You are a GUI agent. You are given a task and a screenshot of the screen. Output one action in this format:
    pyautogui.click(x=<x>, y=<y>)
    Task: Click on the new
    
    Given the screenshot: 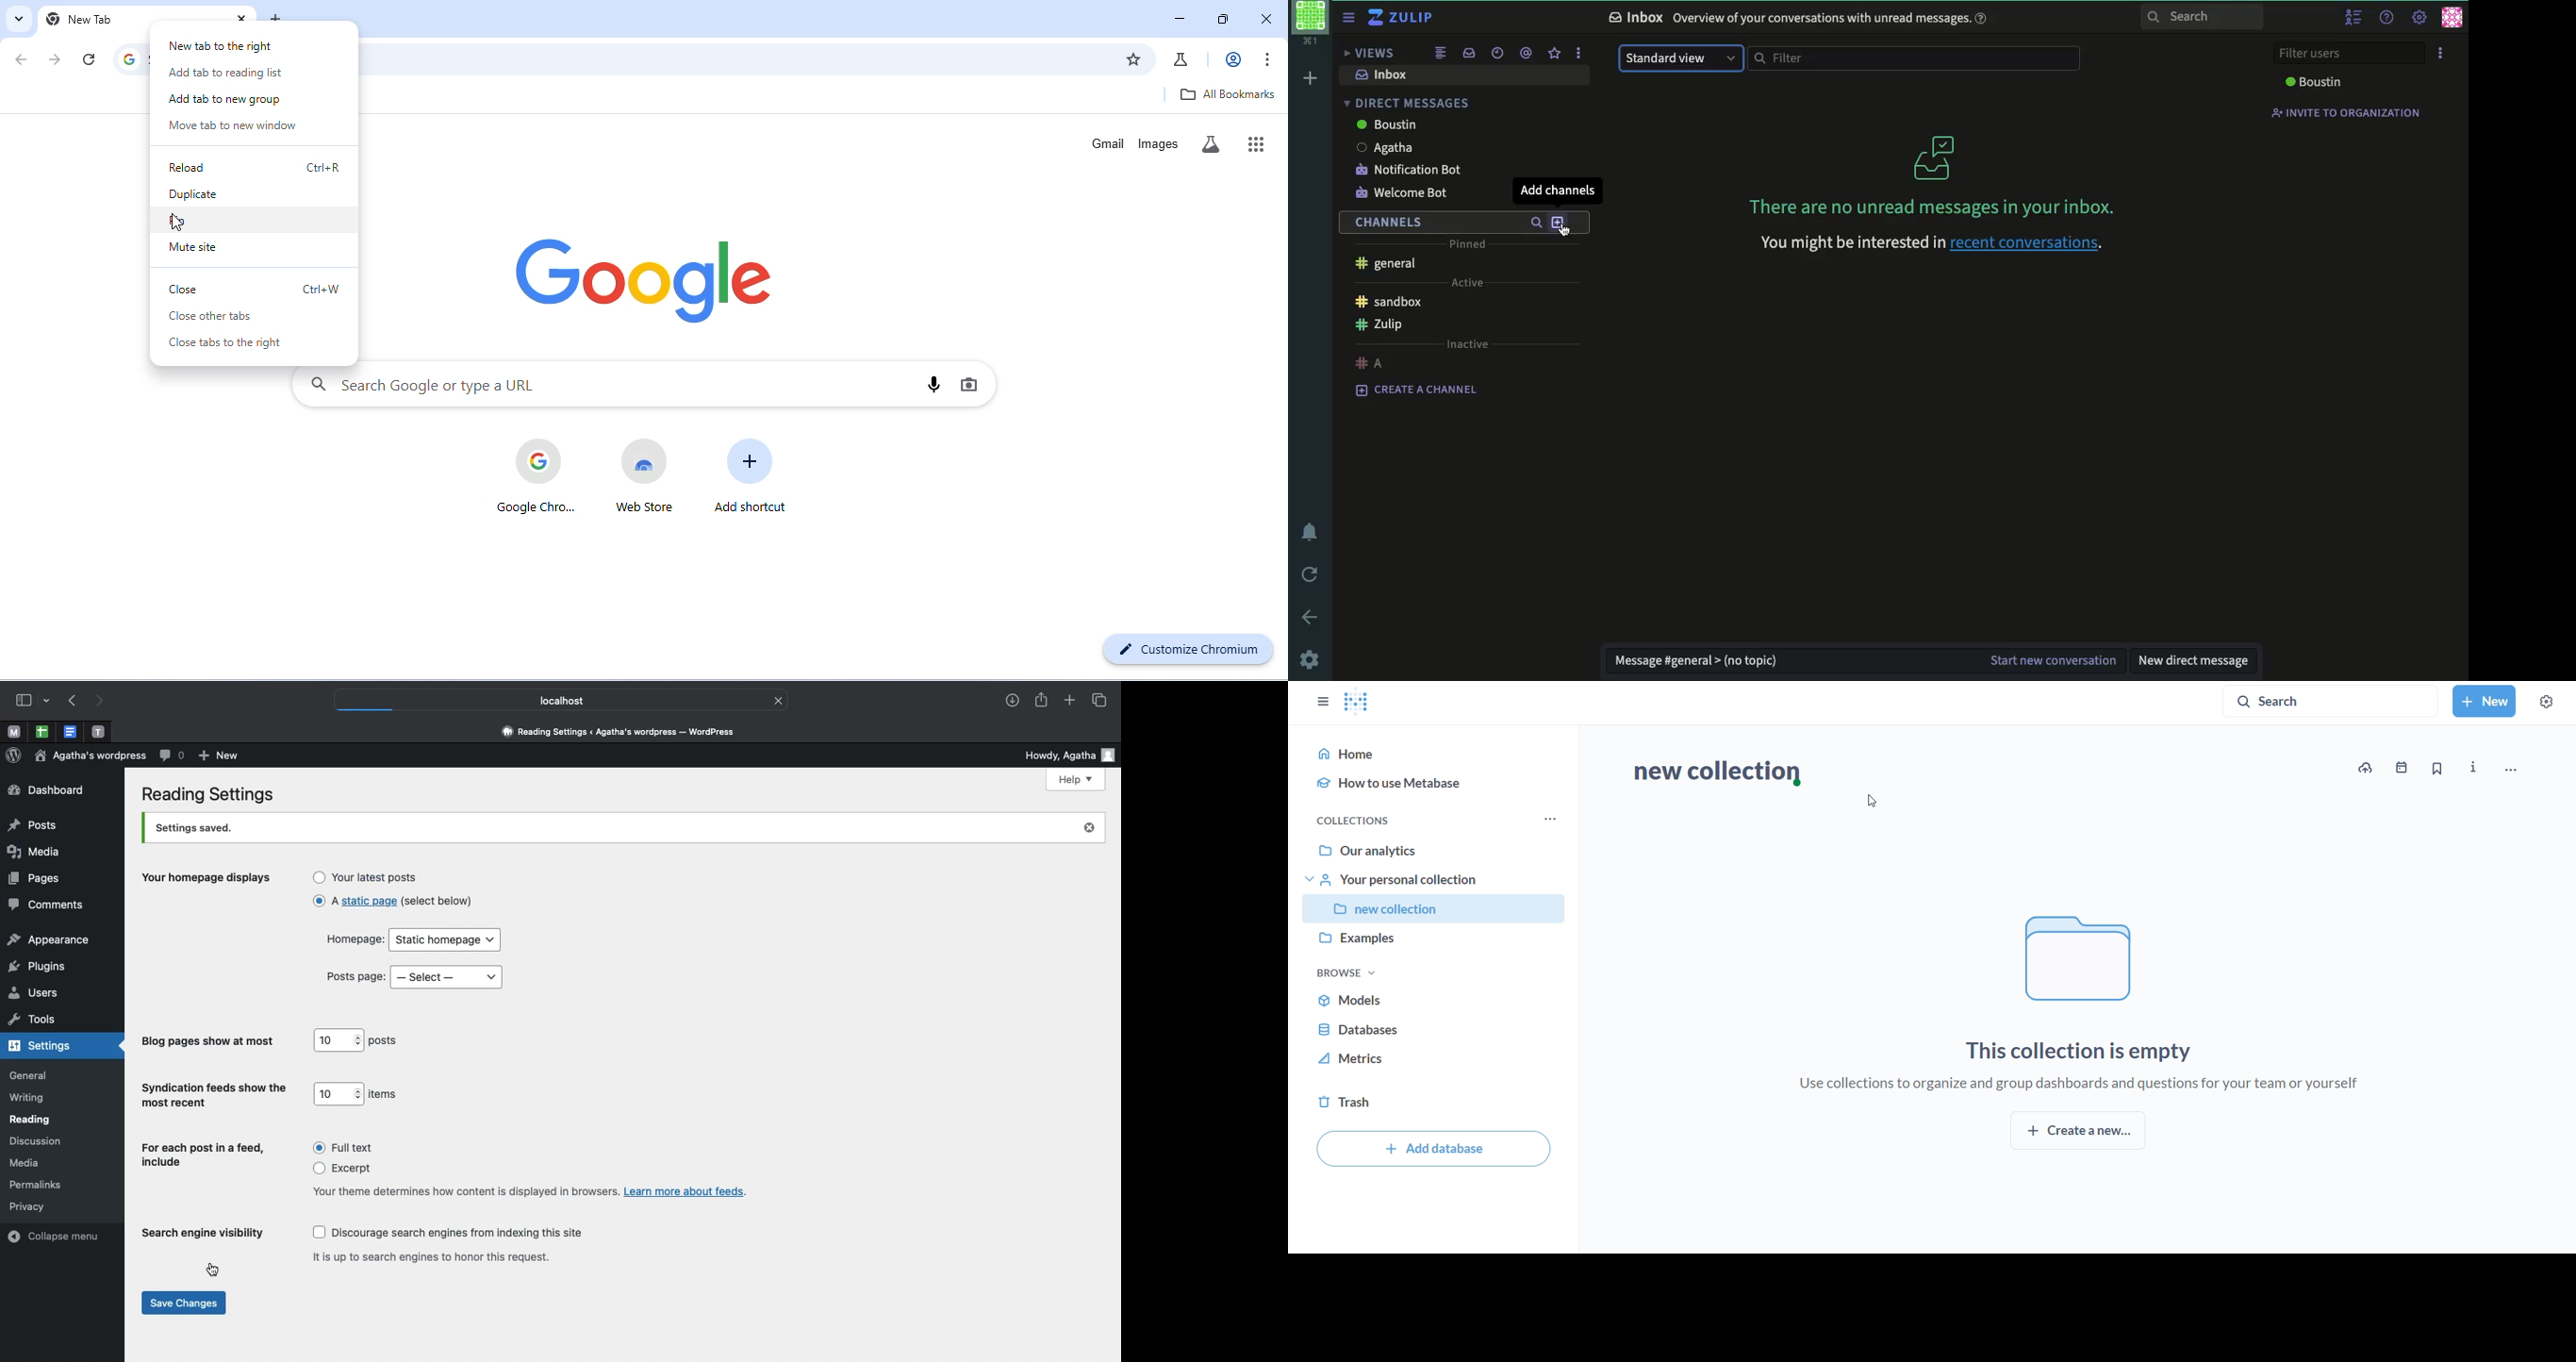 What is the action you would take?
    pyautogui.click(x=2484, y=701)
    